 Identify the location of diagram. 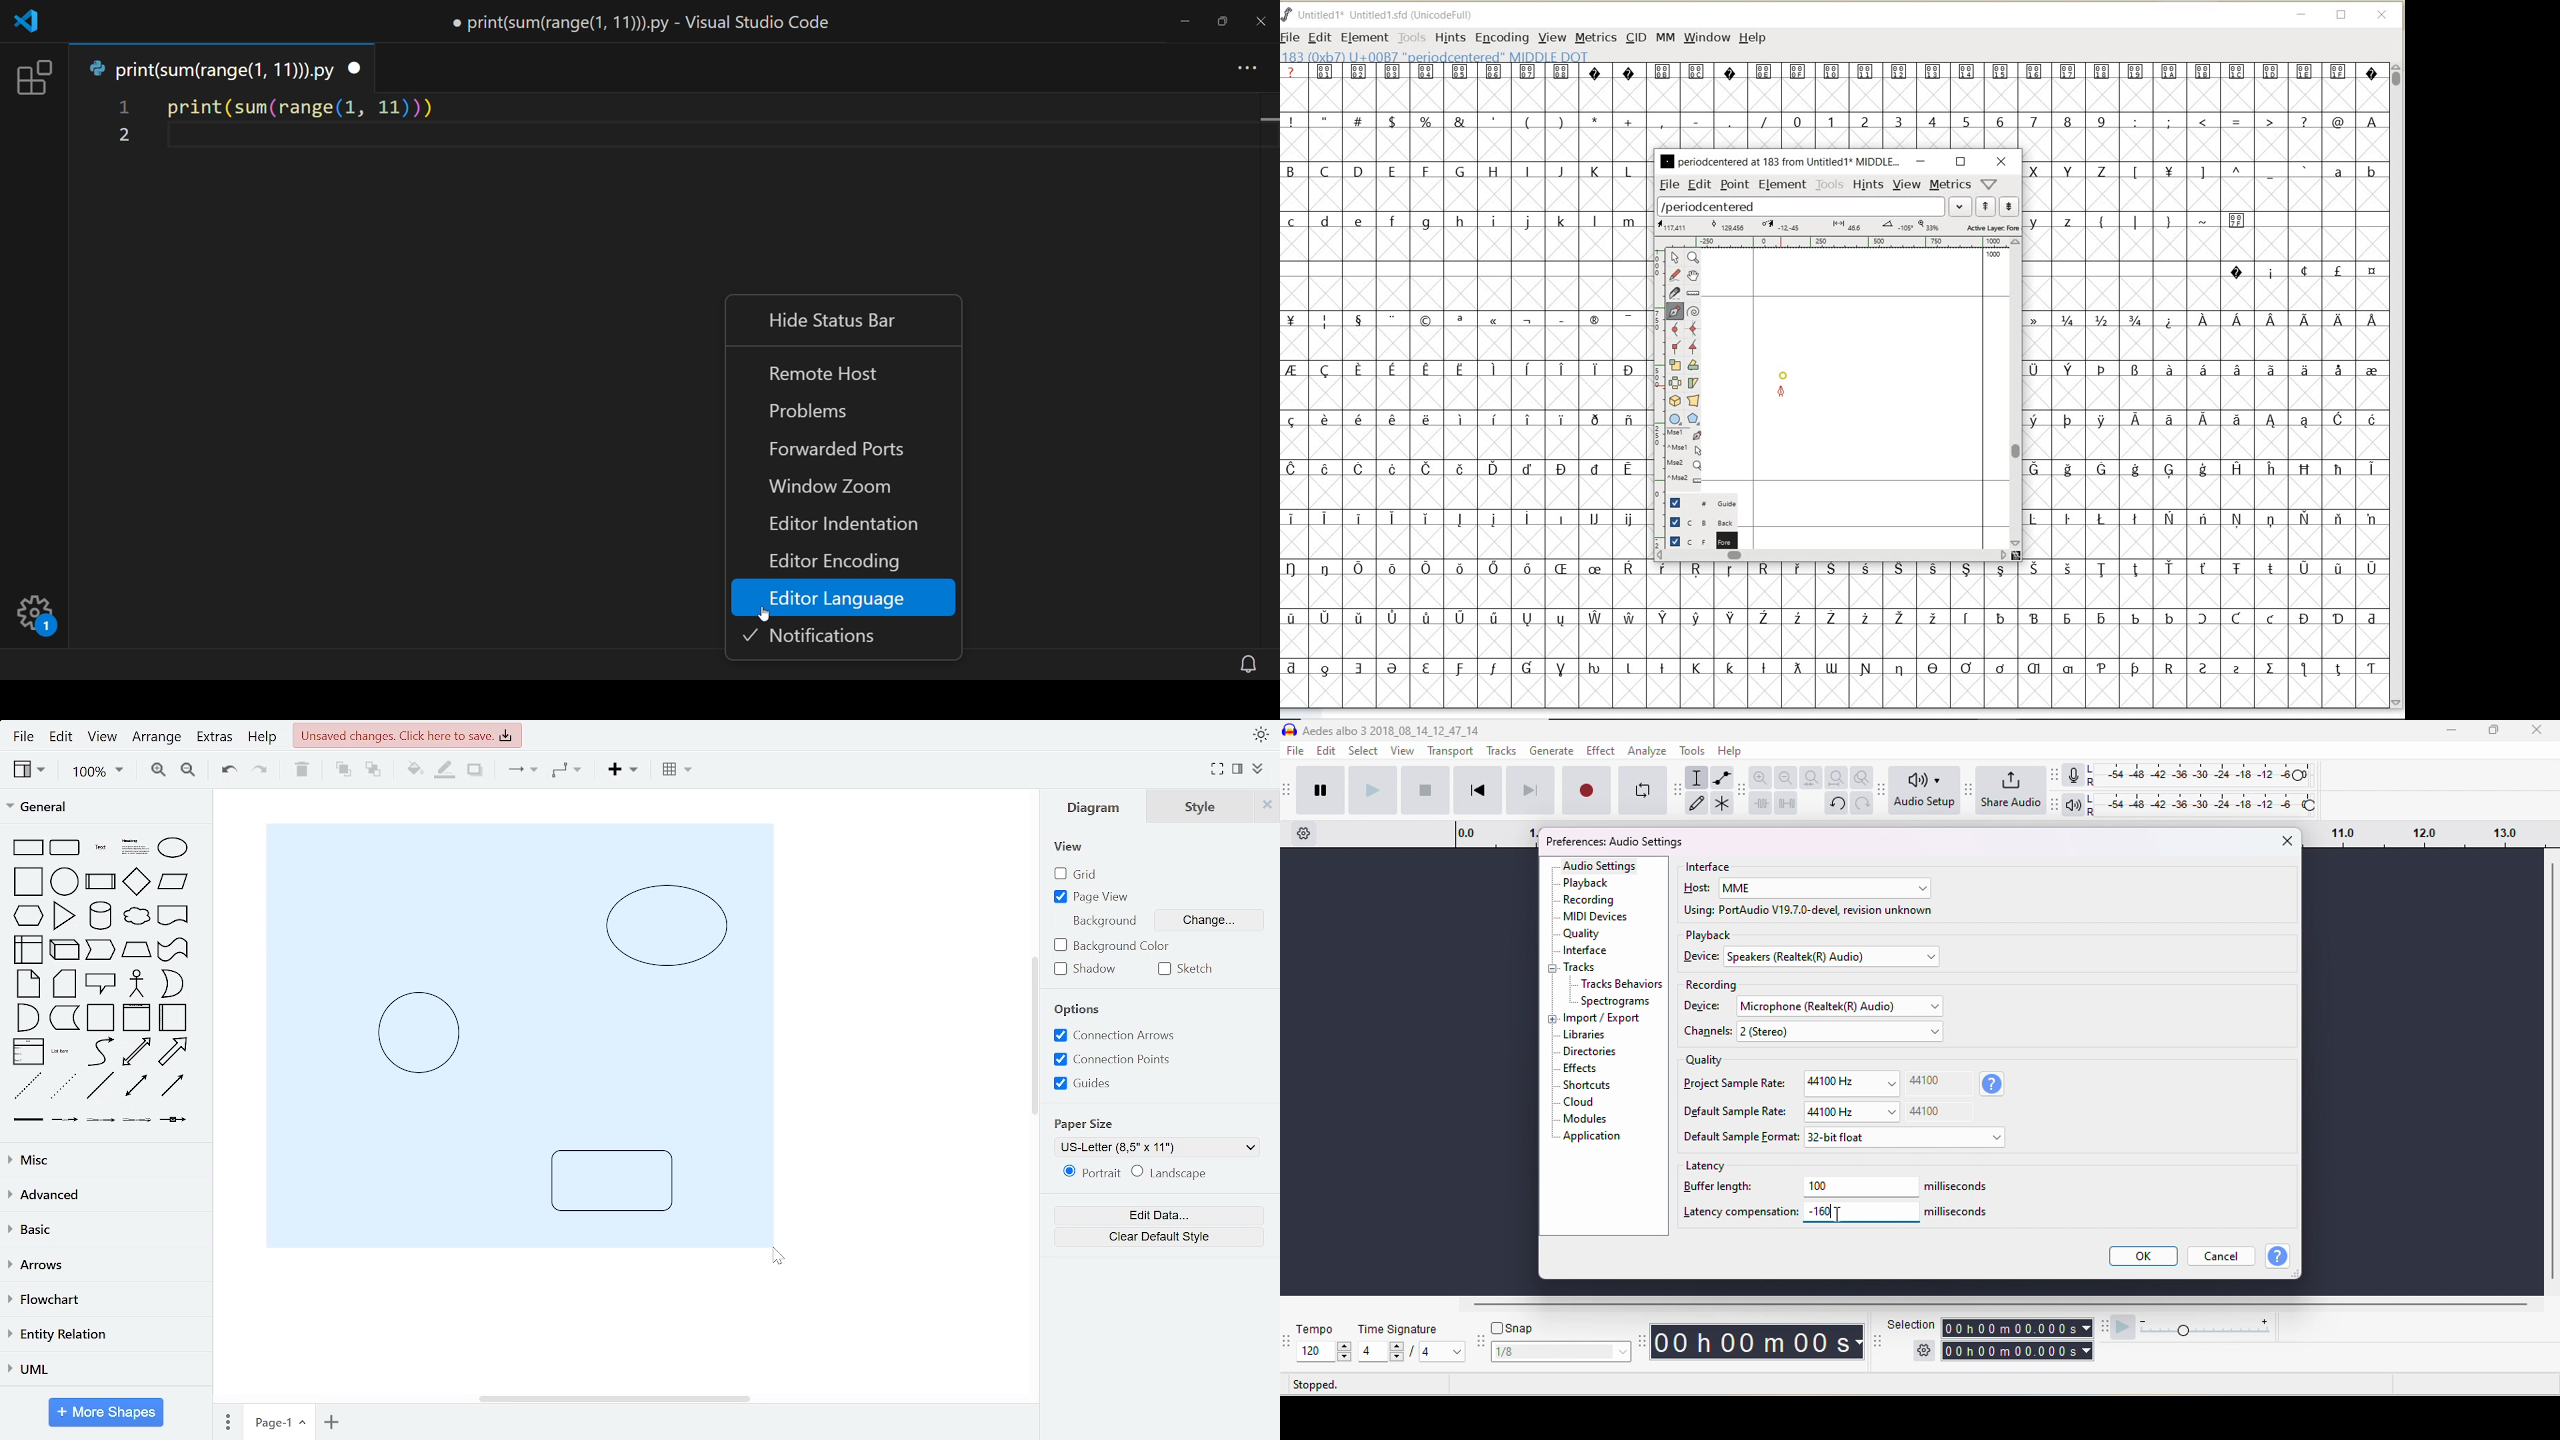
(1098, 807).